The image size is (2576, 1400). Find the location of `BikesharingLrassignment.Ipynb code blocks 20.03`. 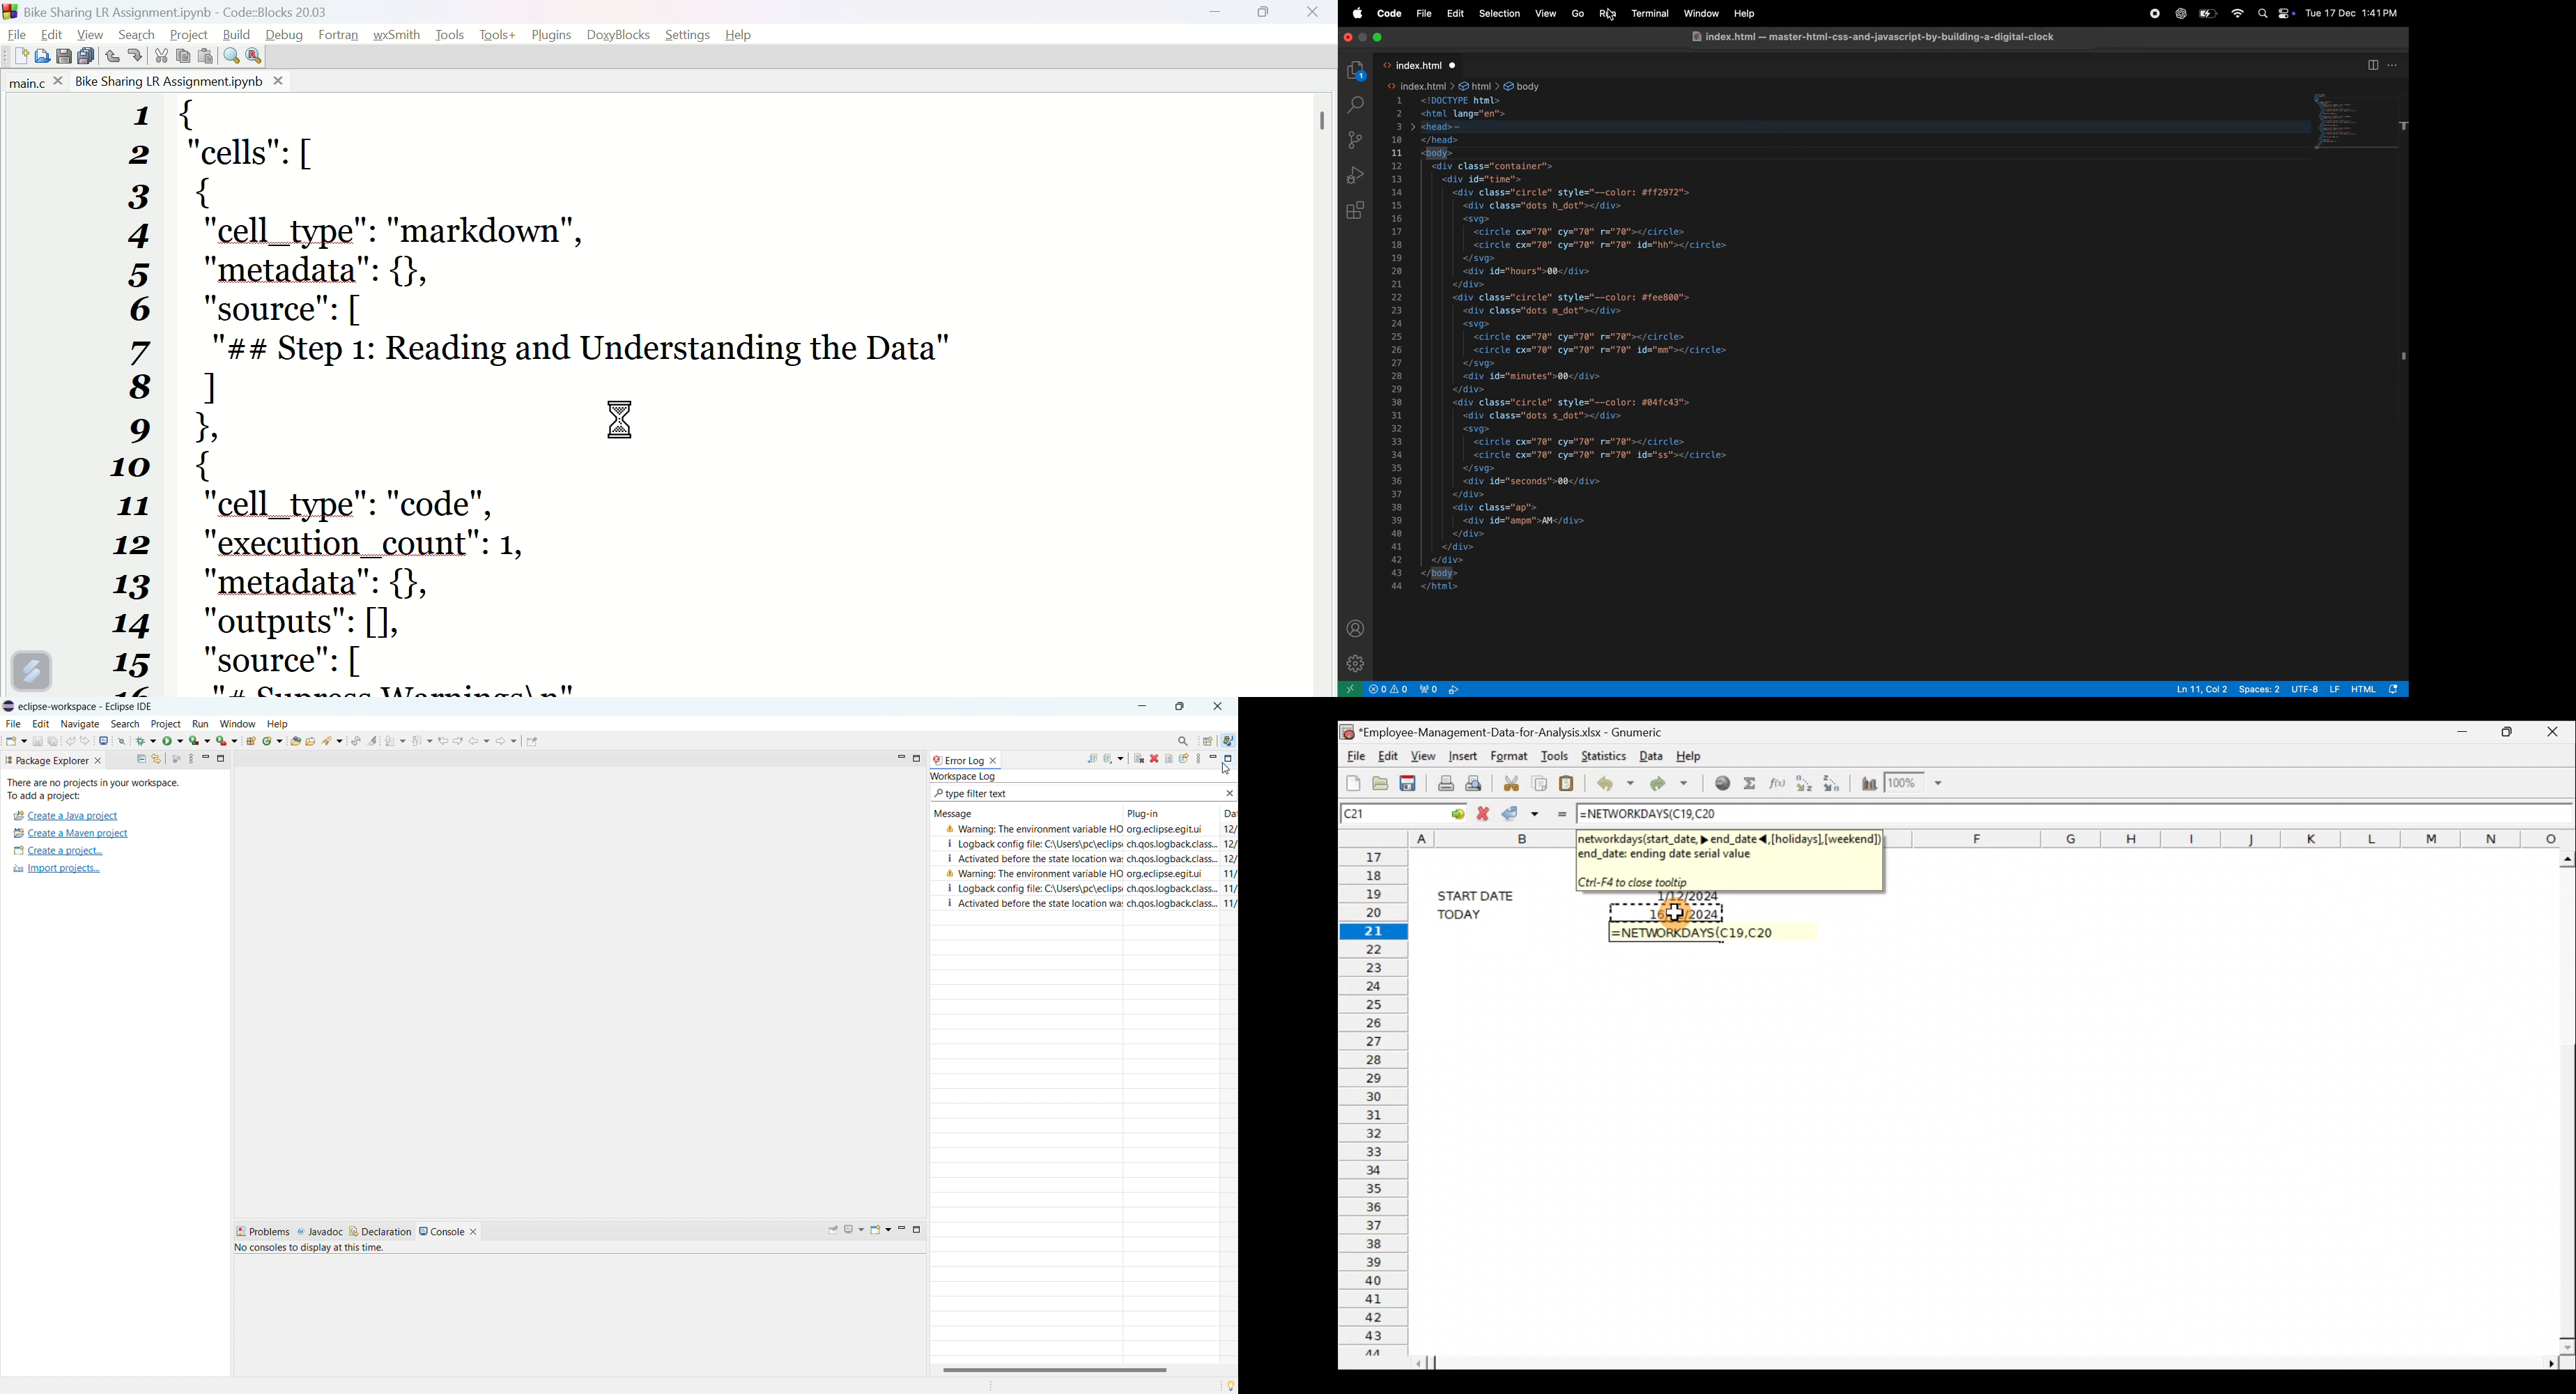

BikesharingLrassignment.Ipynb code blocks 20.03 is located at coordinates (204, 10).